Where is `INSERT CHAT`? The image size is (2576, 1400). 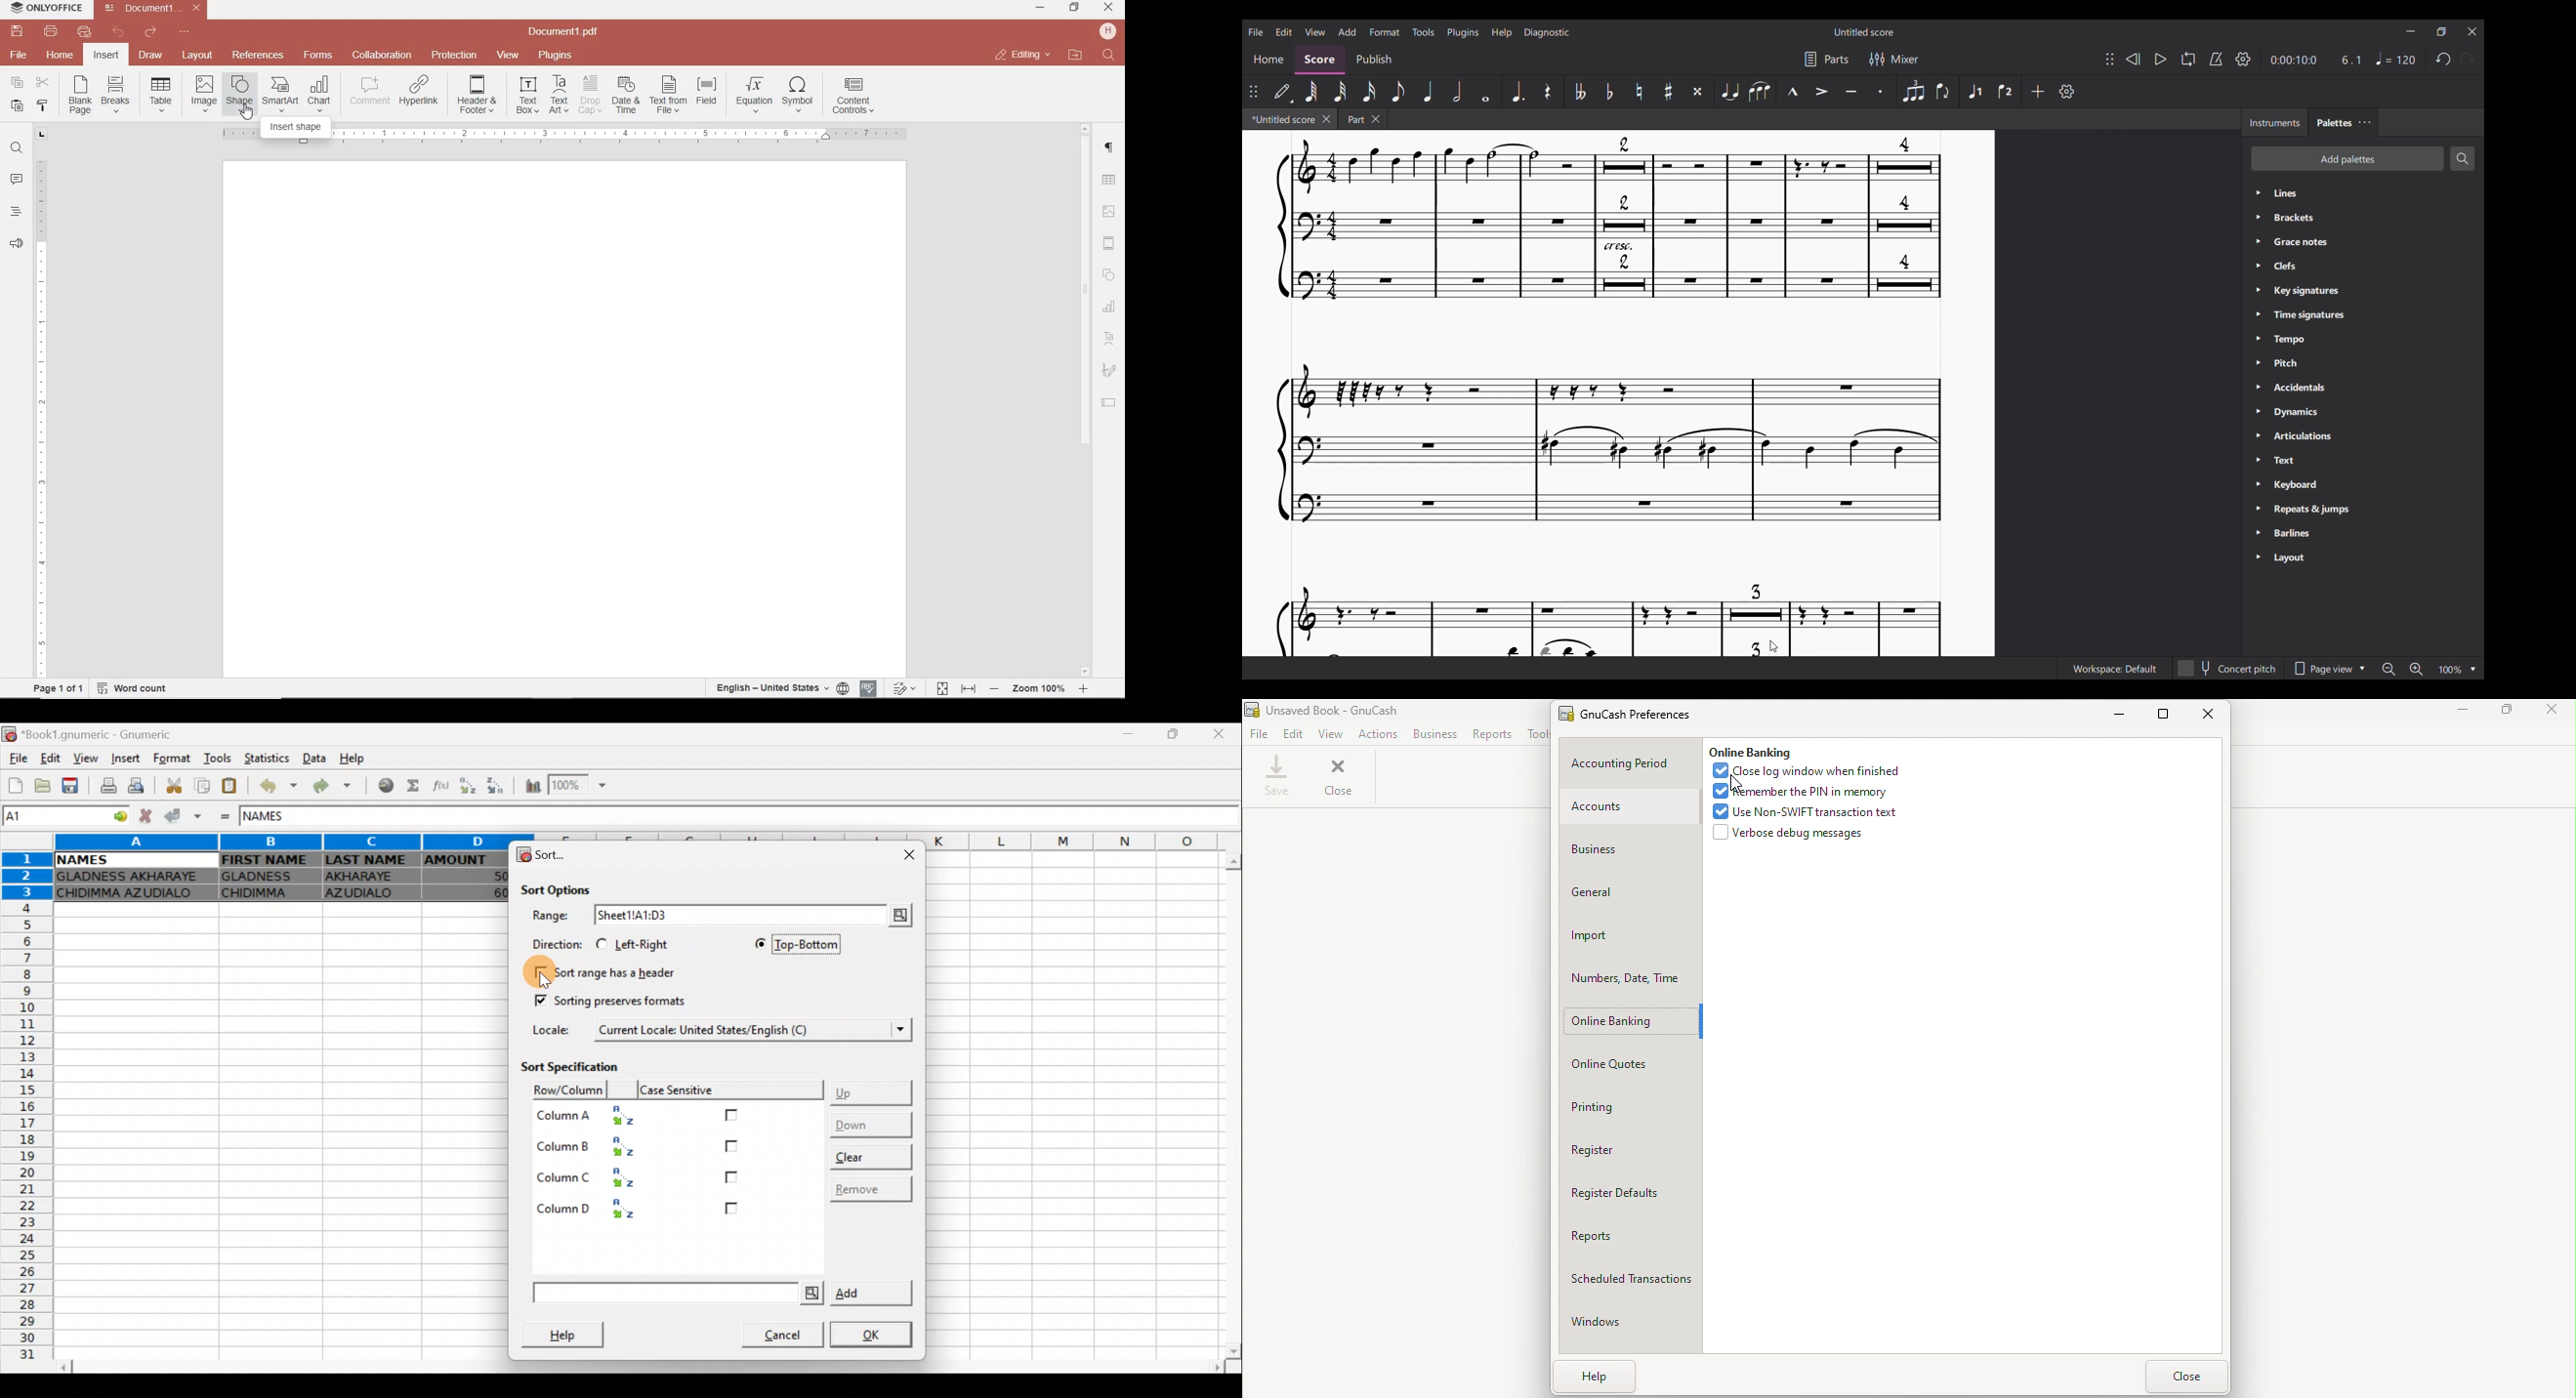 INSERT CHAT is located at coordinates (319, 95).